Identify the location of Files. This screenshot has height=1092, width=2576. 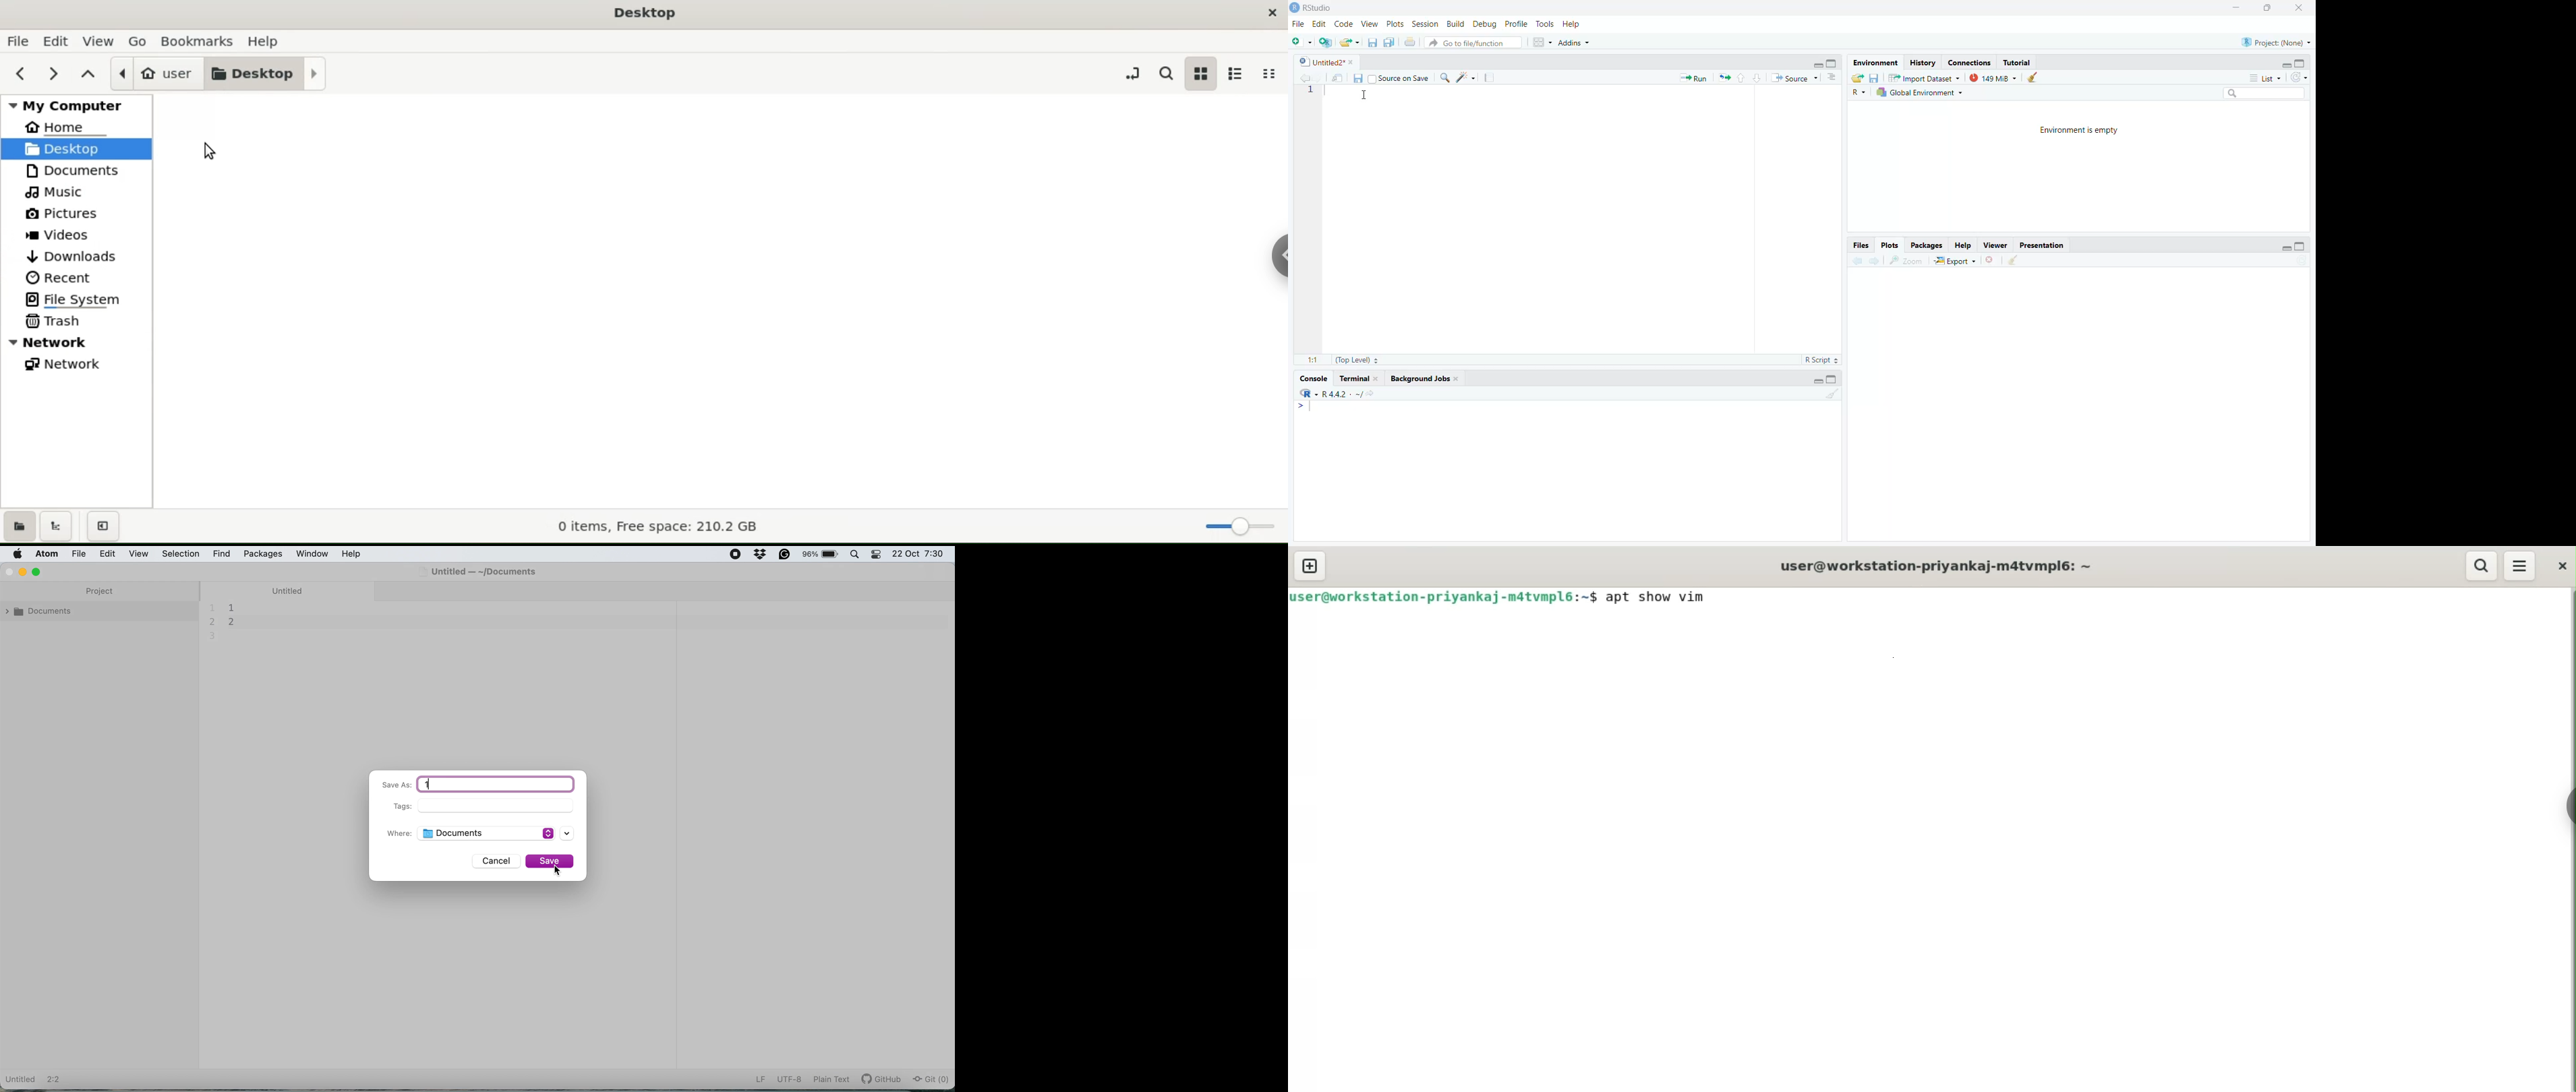
(1862, 246).